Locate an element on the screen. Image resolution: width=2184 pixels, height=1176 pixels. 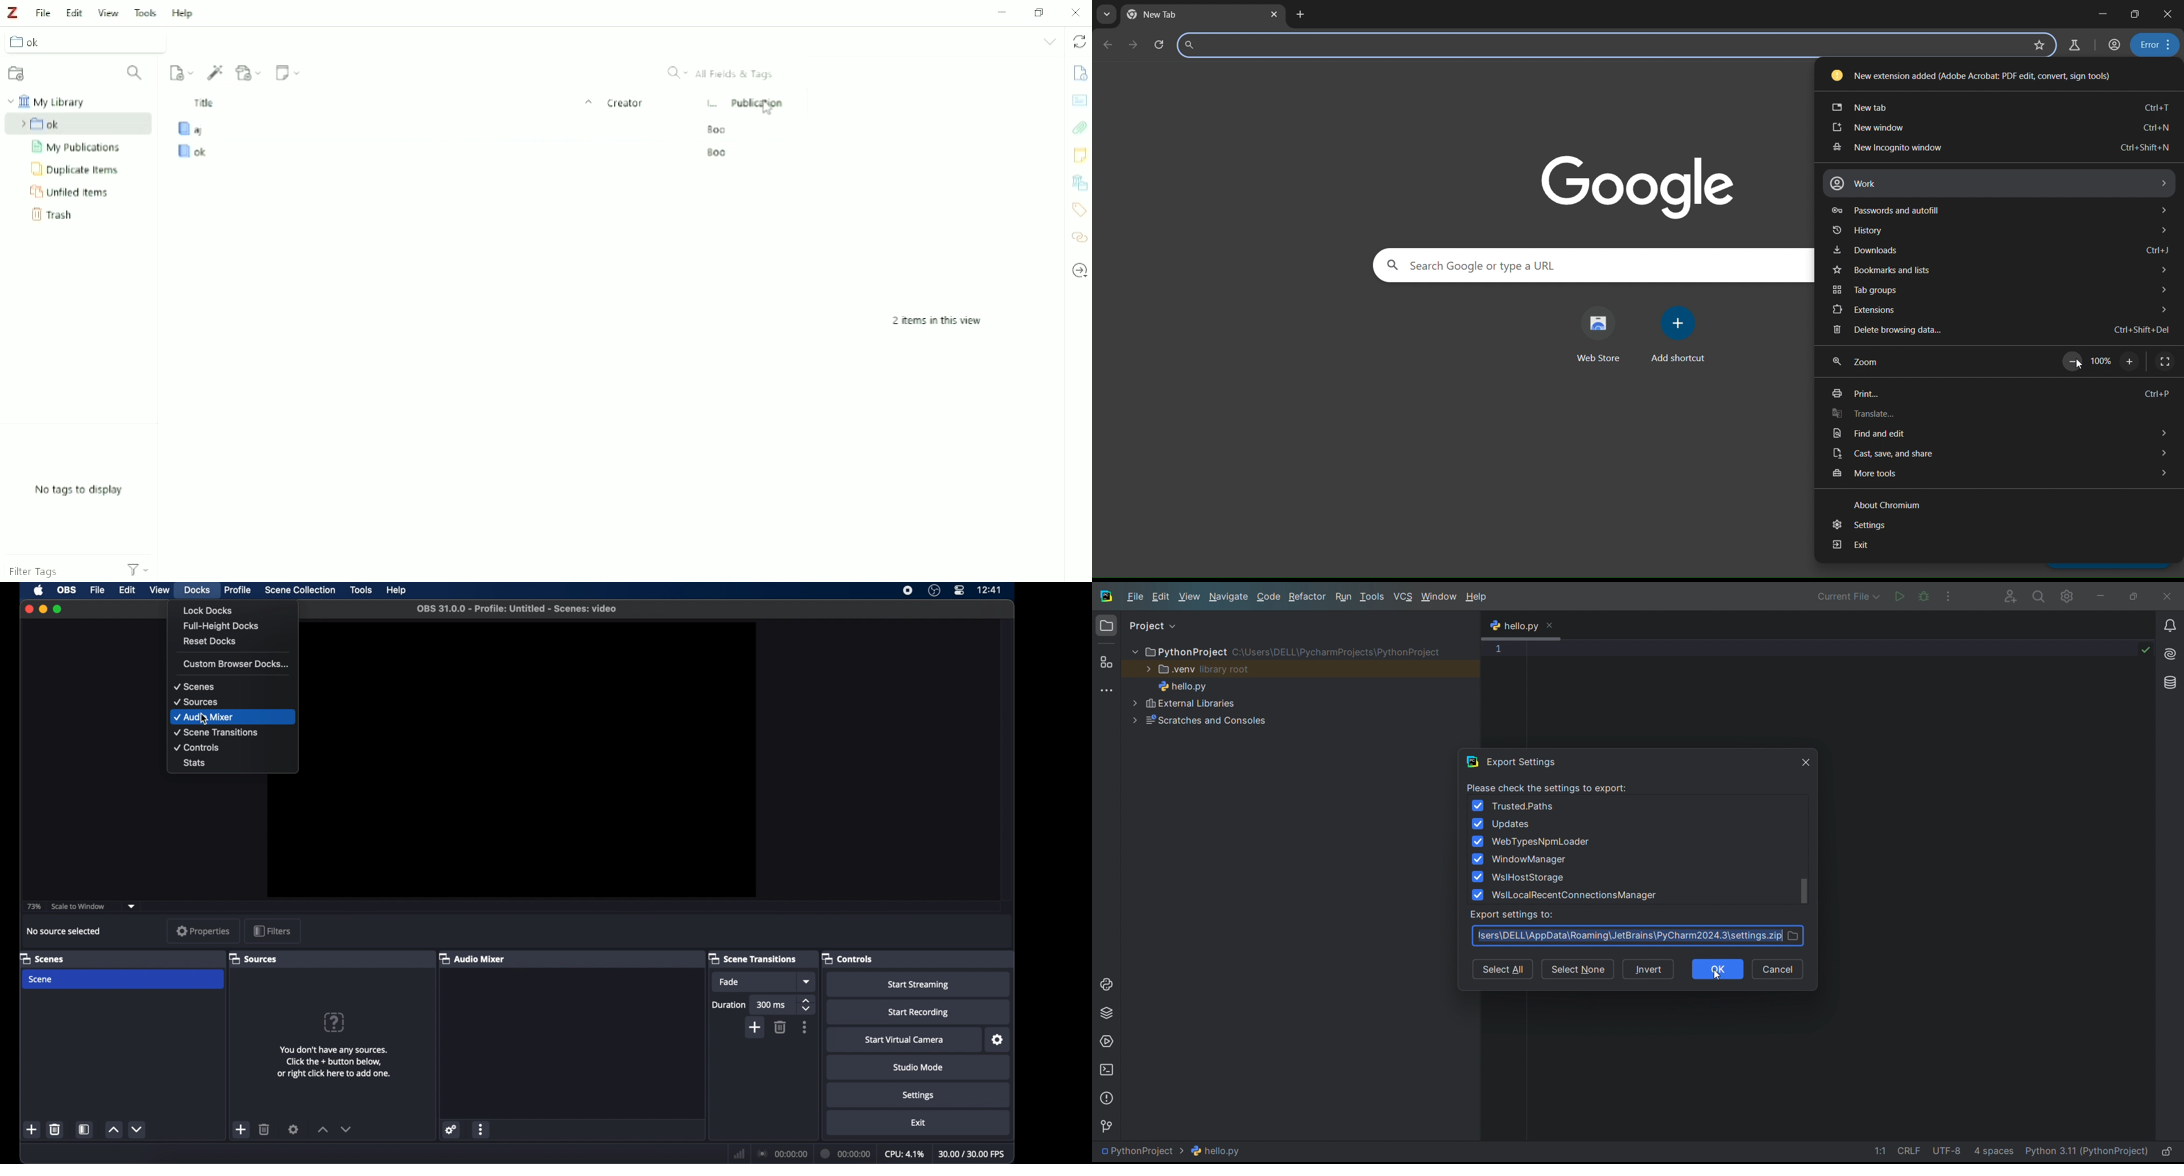
scenes is located at coordinates (43, 958).